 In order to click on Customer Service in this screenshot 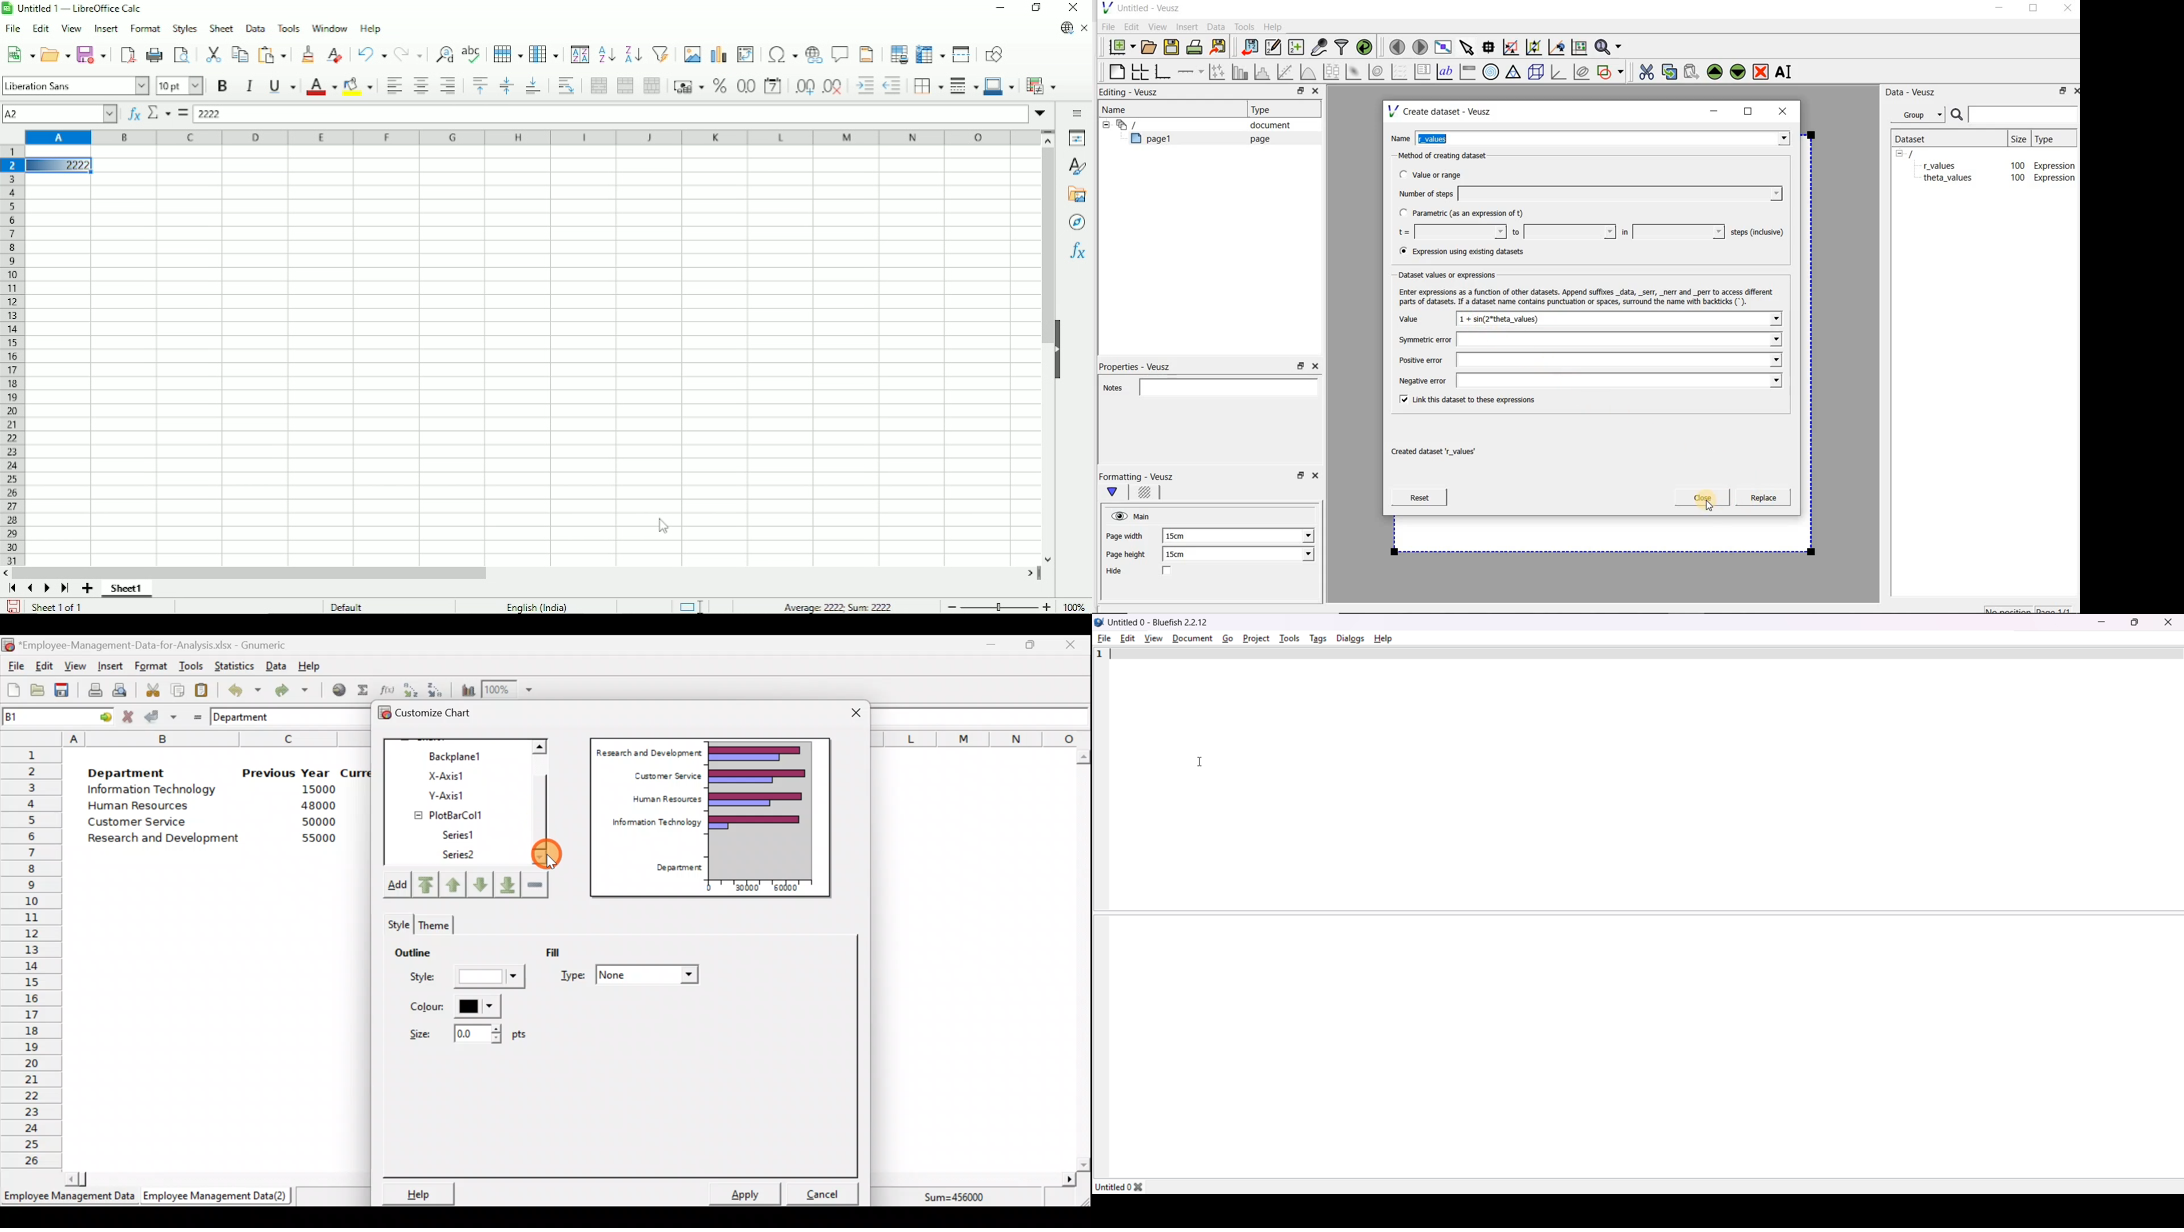, I will do `click(140, 824)`.